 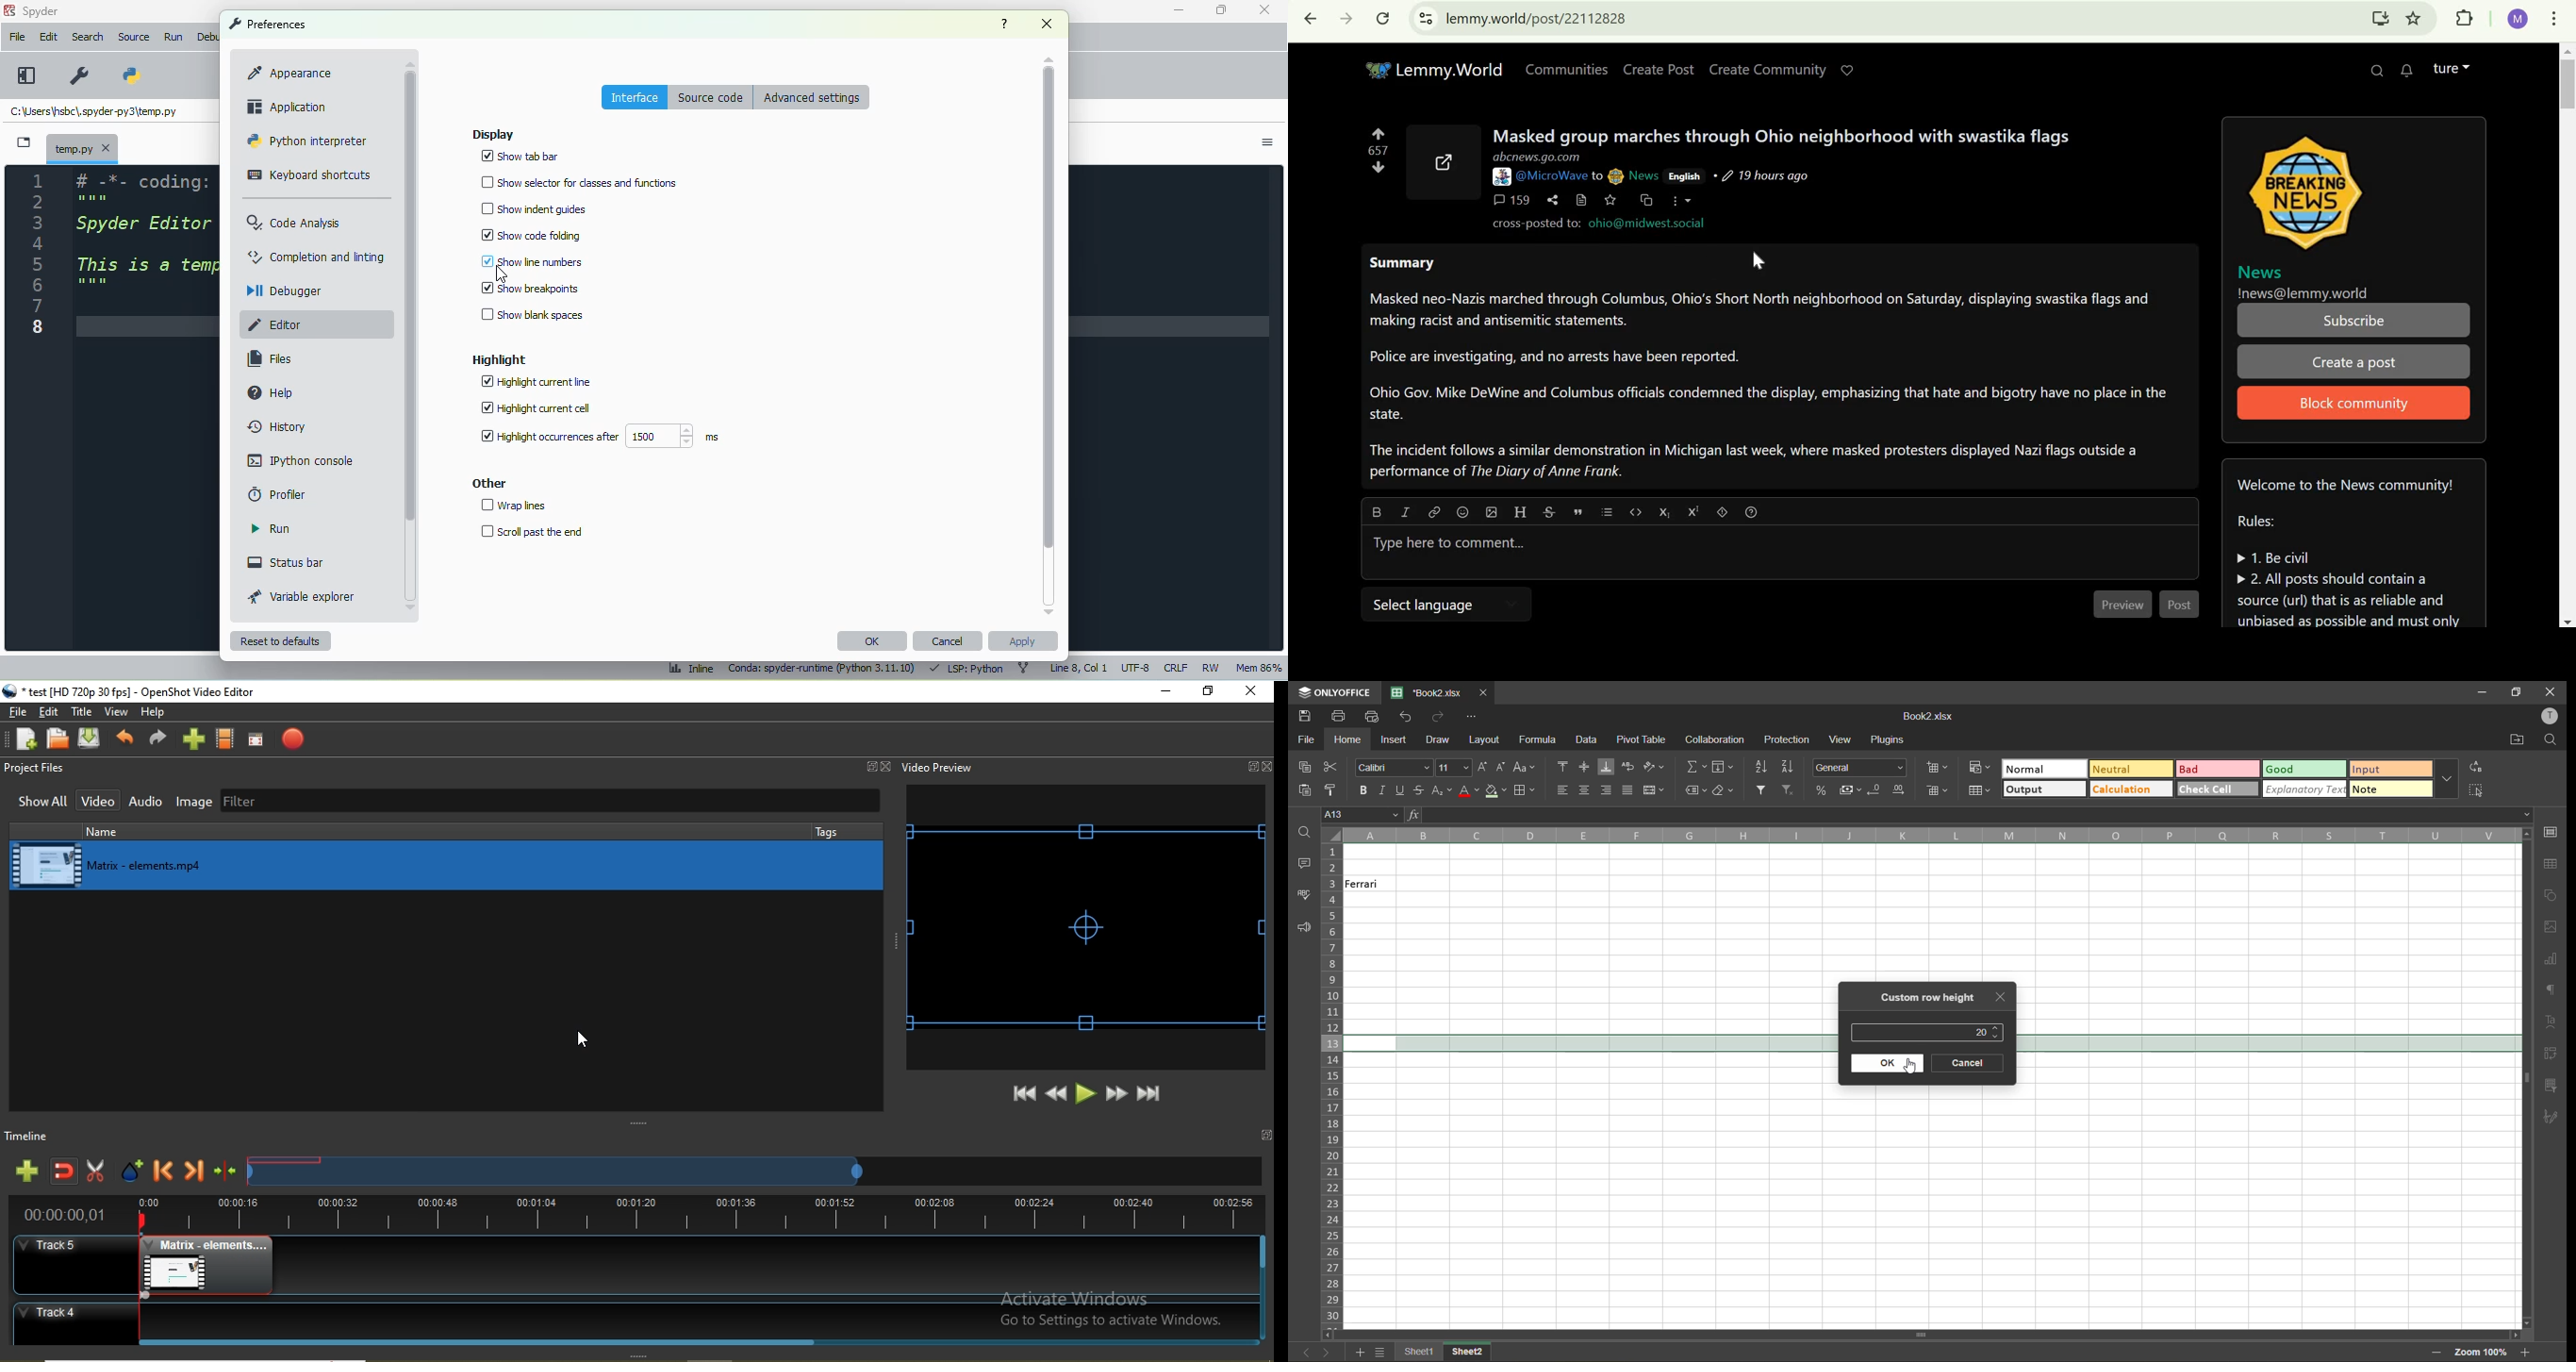 What do you see at coordinates (1823, 792) in the screenshot?
I see `percent` at bounding box center [1823, 792].